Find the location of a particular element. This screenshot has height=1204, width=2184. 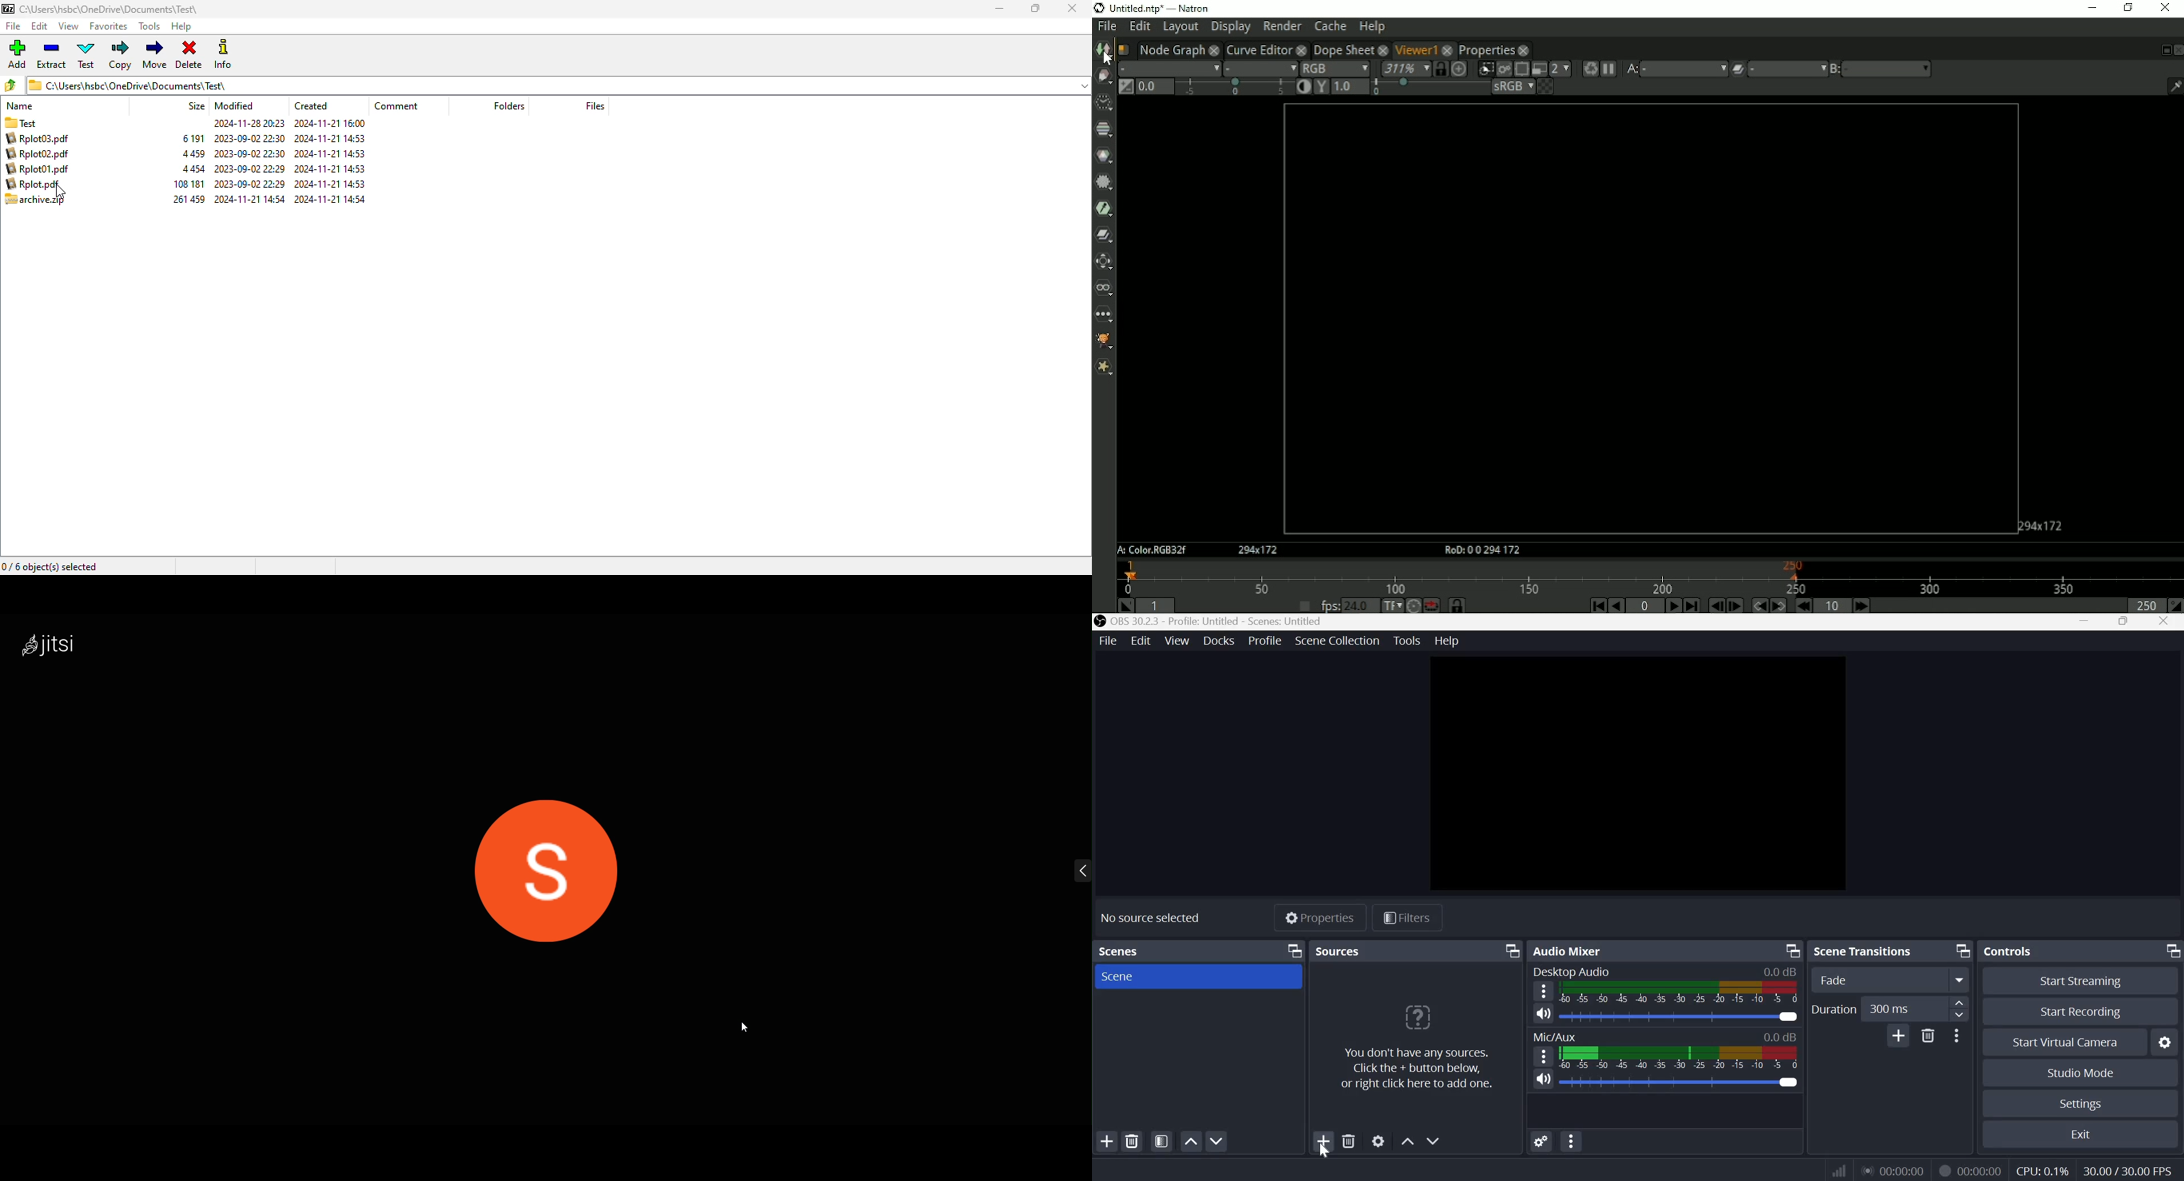

maximize is located at coordinates (1035, 7).